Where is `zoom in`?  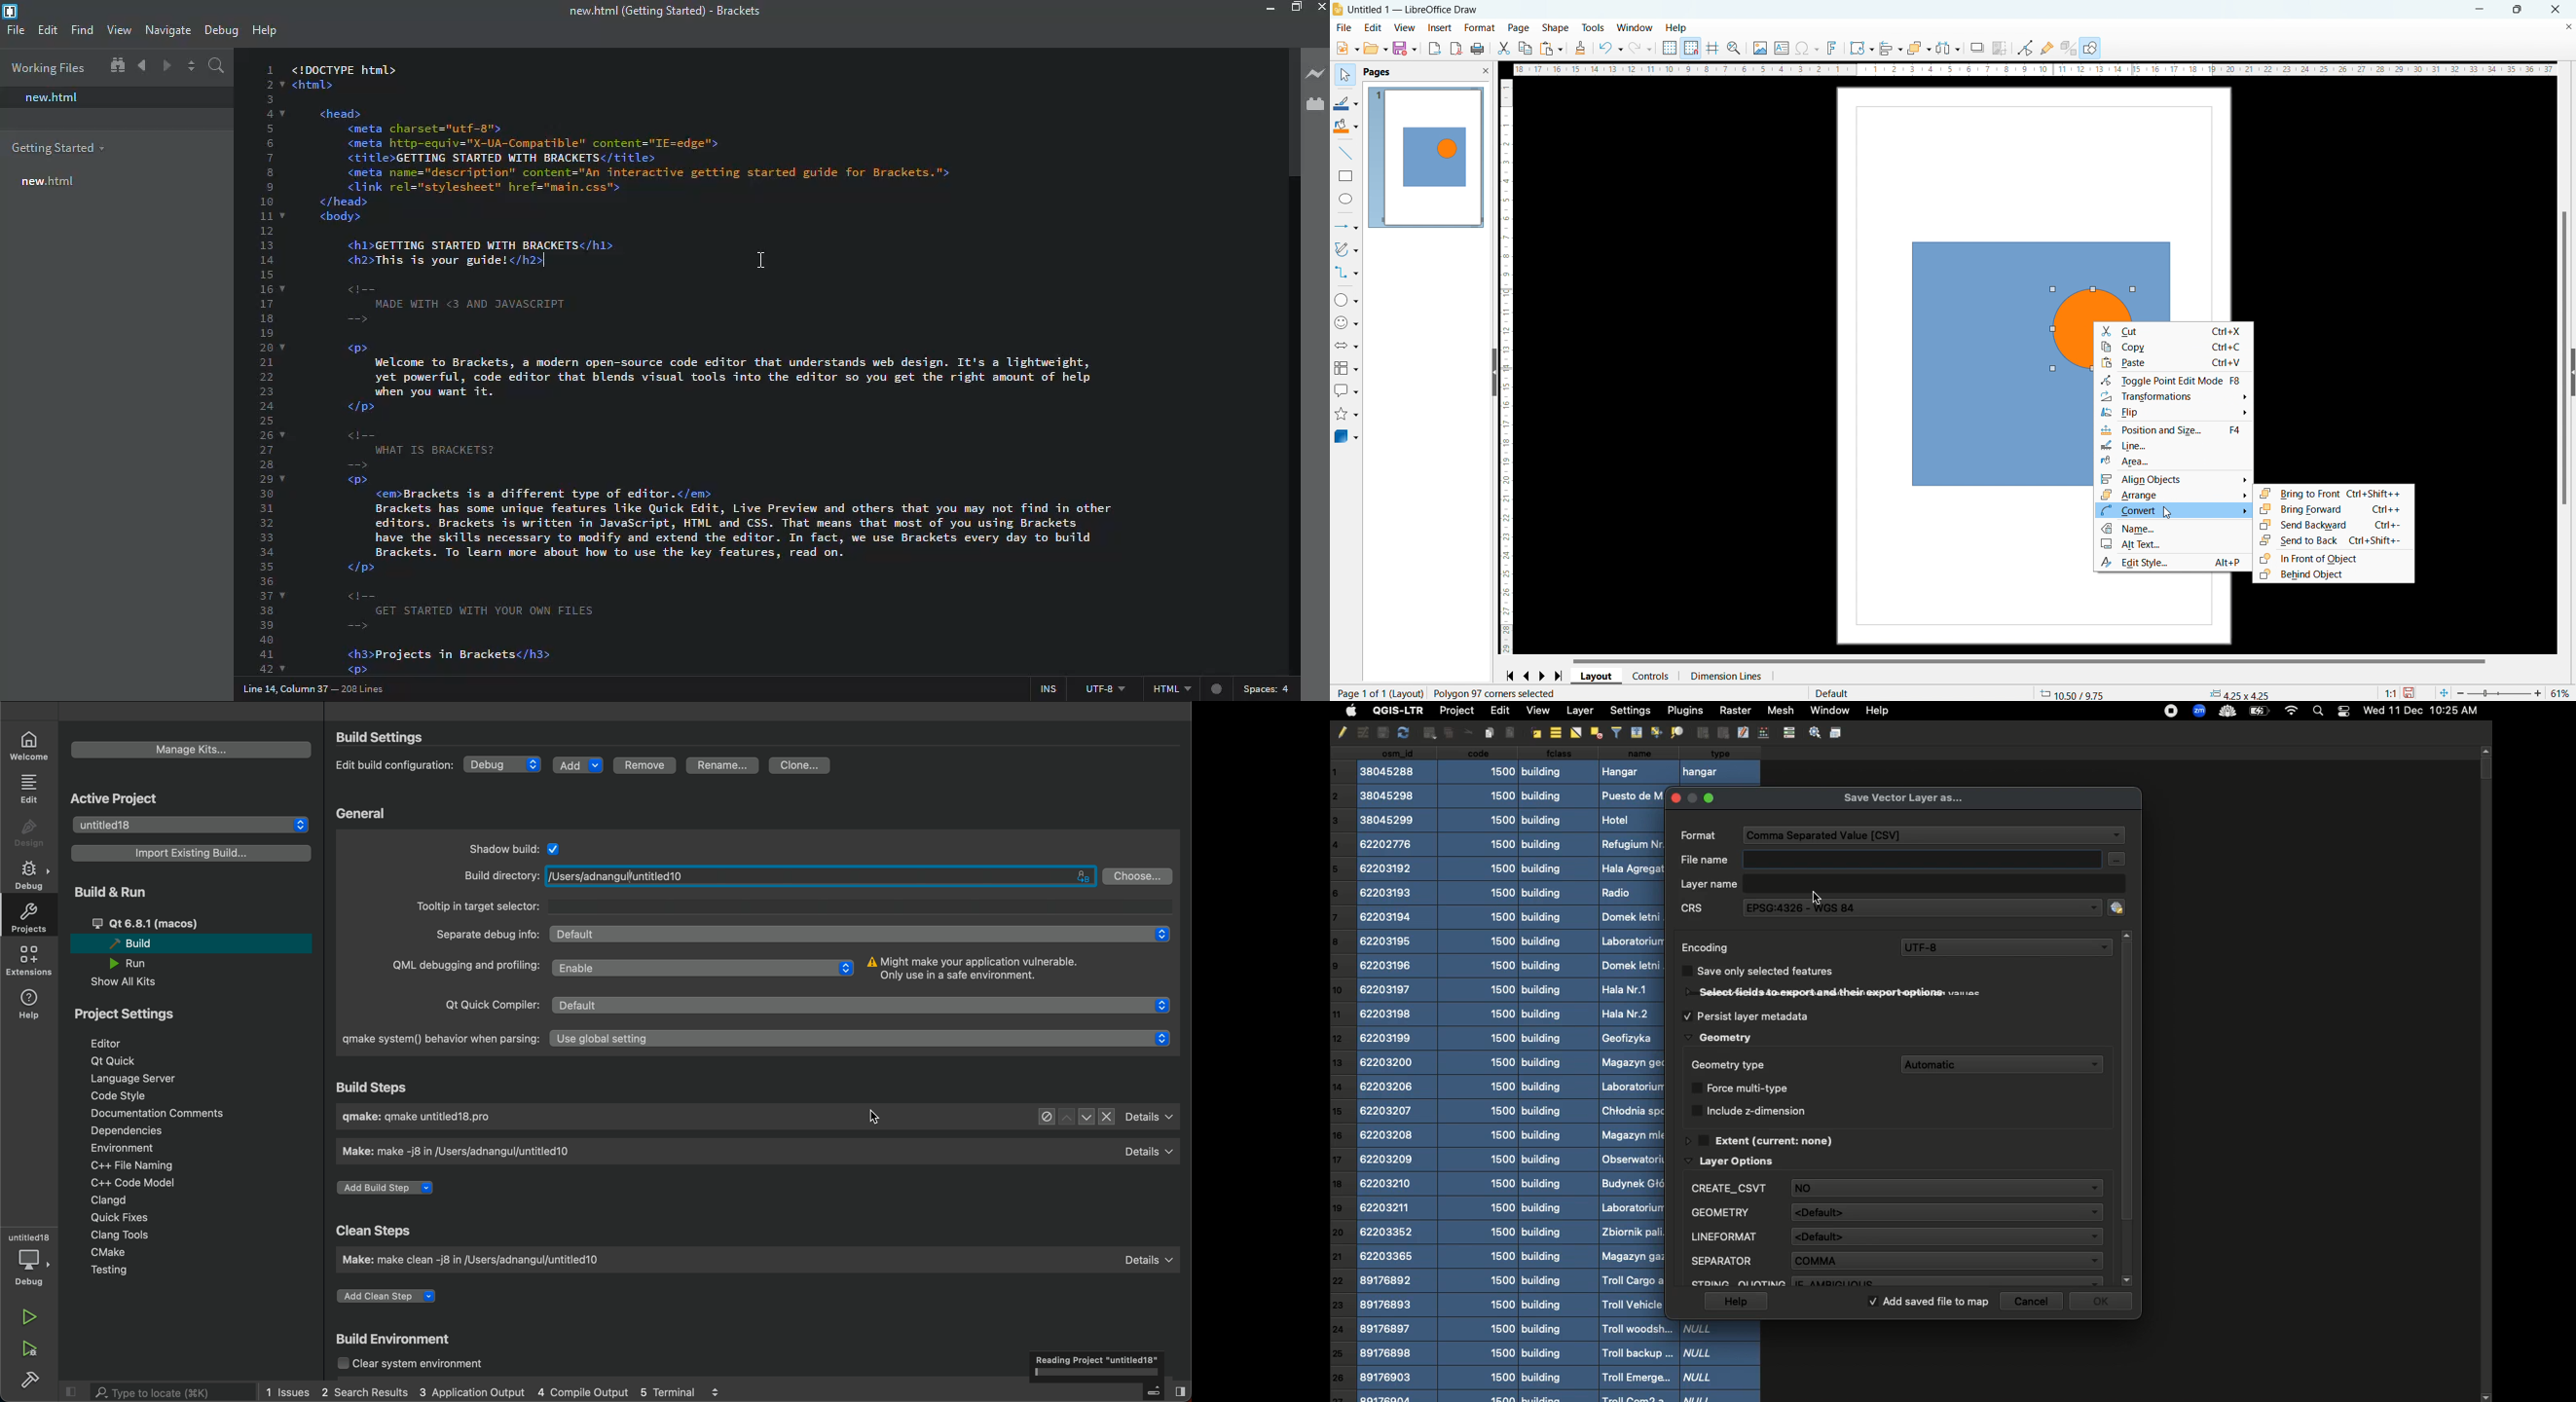
zoom in is located at coordinates (2539, 693).